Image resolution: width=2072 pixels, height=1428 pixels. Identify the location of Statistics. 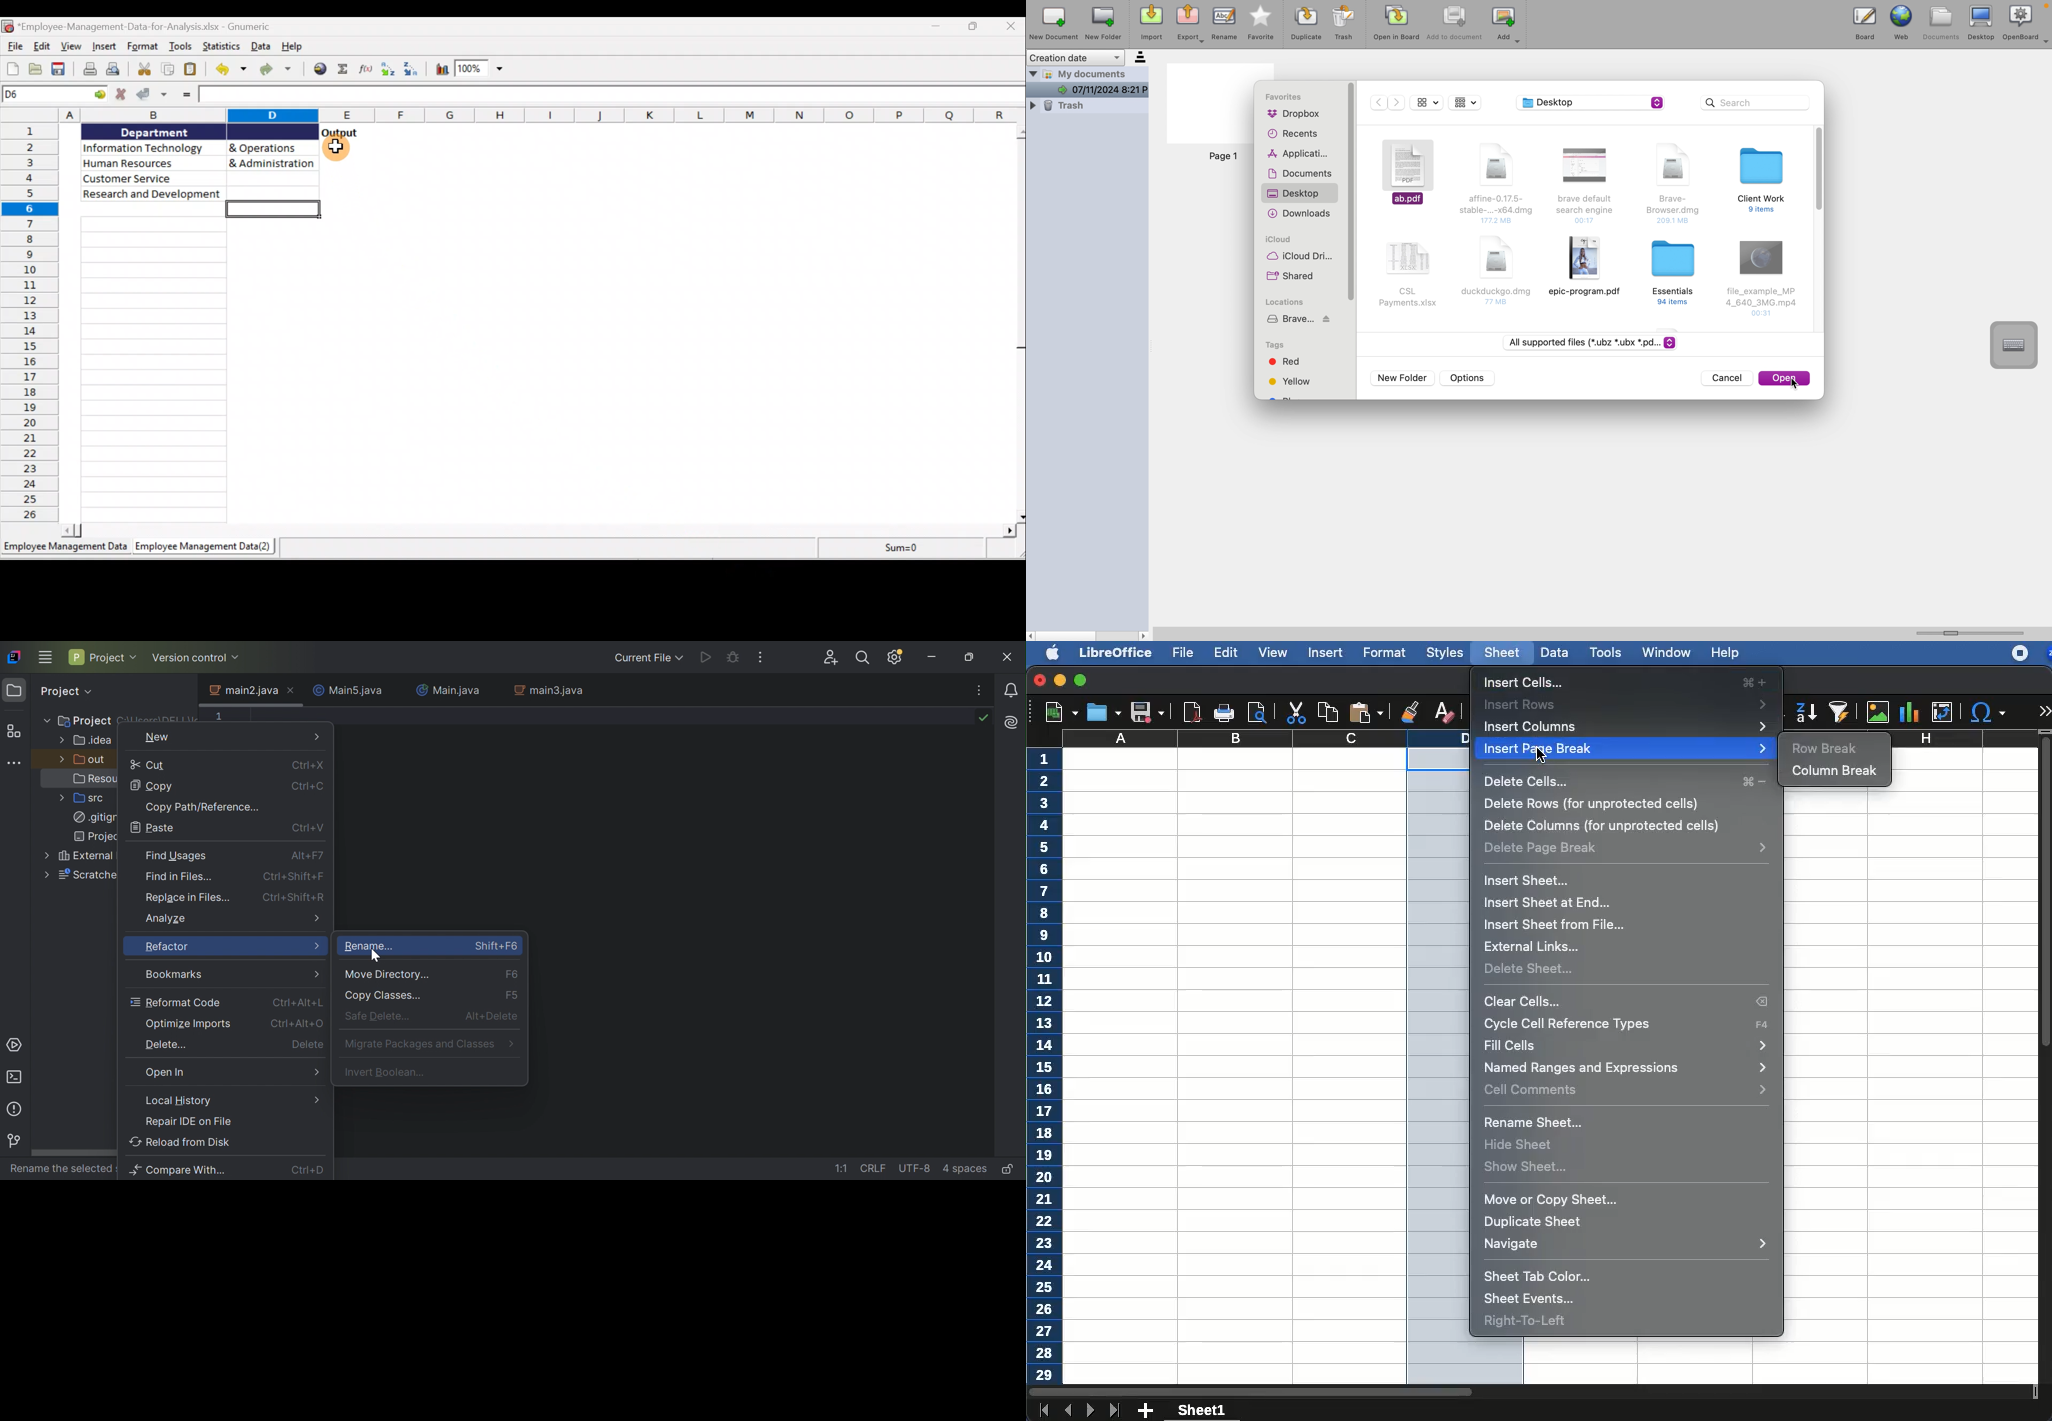
(223, 47).